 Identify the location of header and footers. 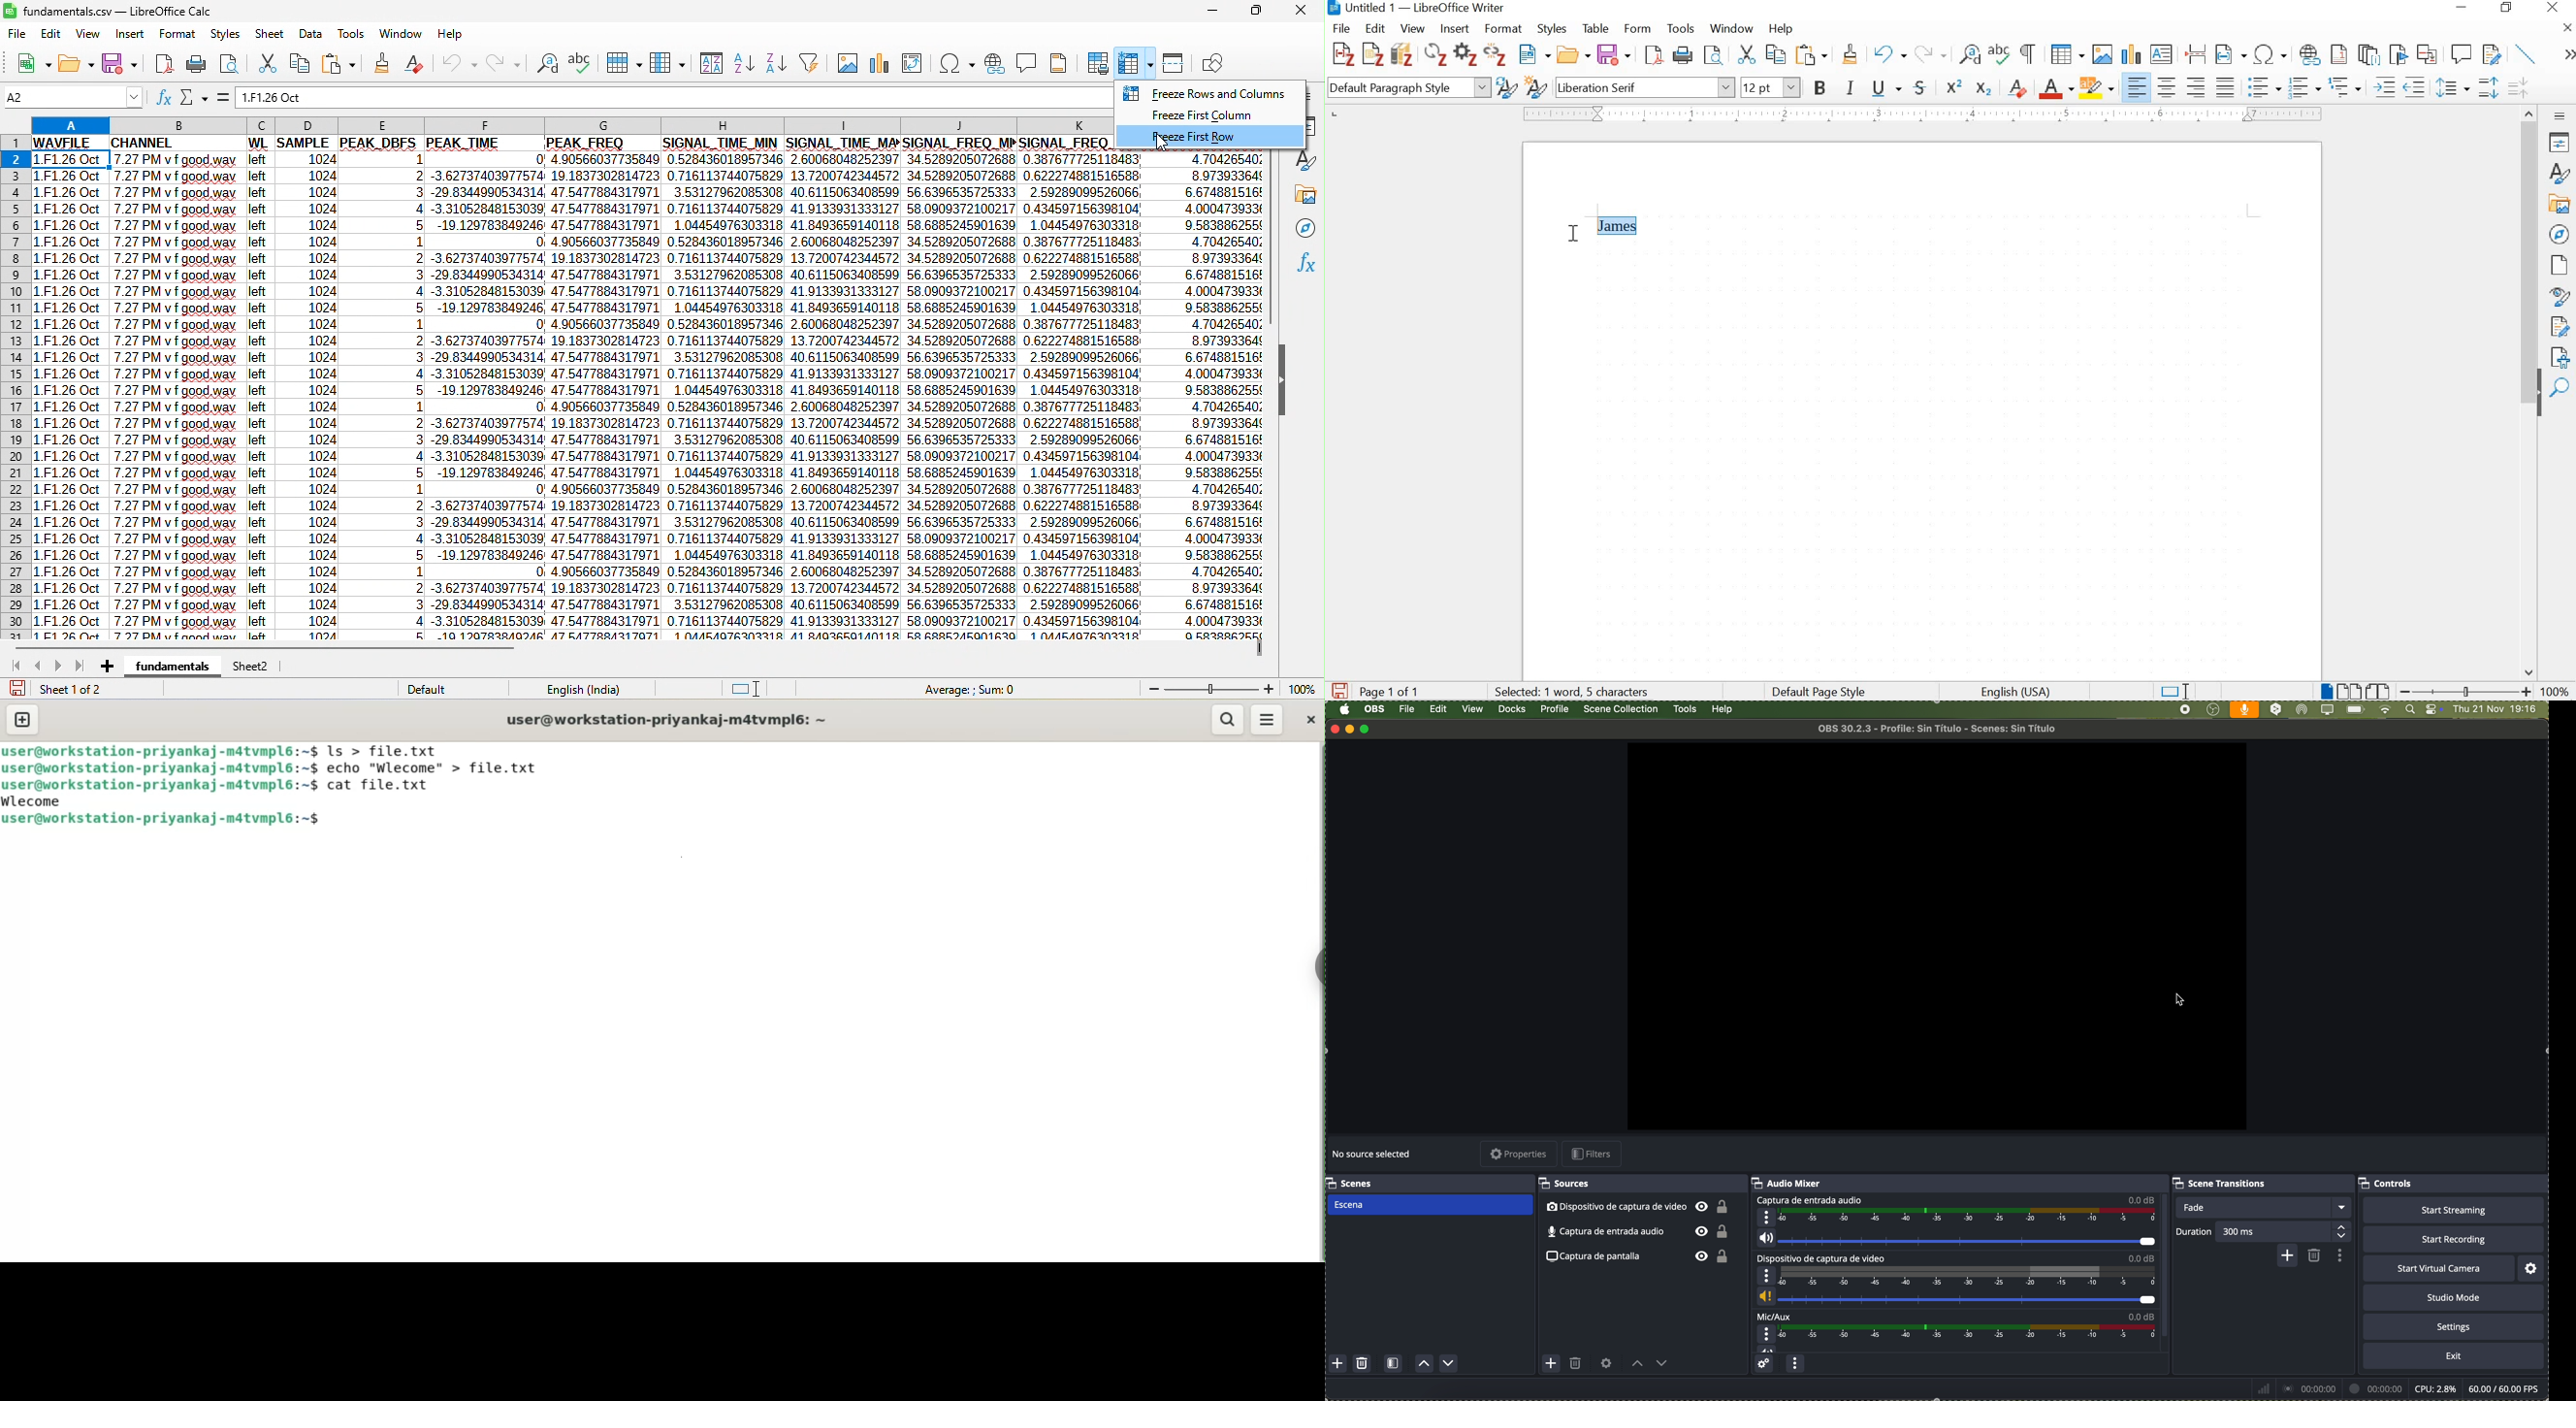
(1066, 64).